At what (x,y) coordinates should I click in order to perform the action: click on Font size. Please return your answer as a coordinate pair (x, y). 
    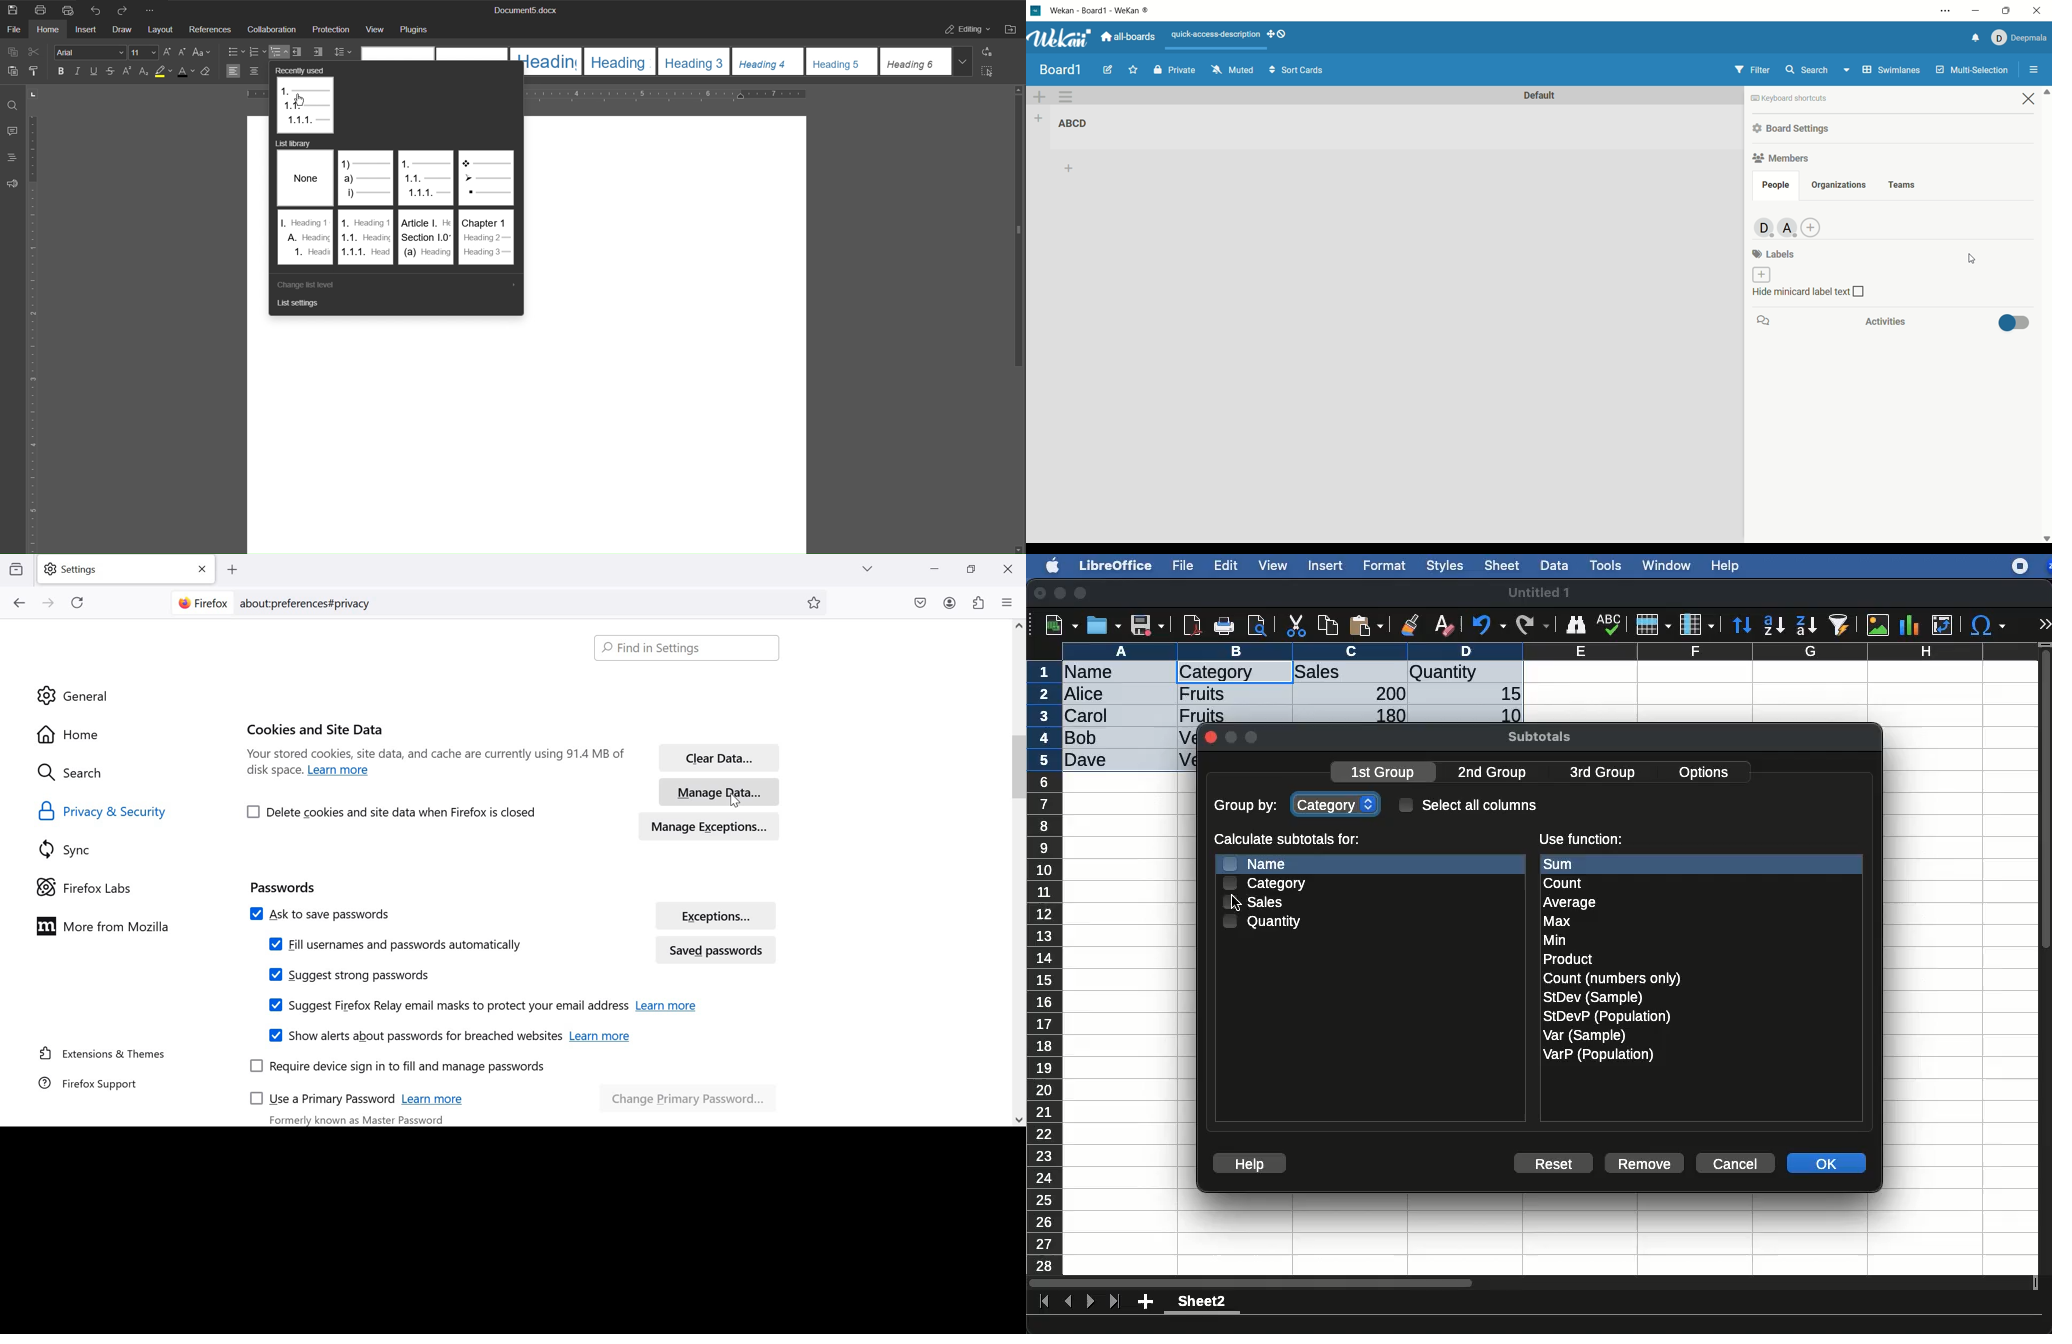
    Looking at the image, I should click on (144, 53).